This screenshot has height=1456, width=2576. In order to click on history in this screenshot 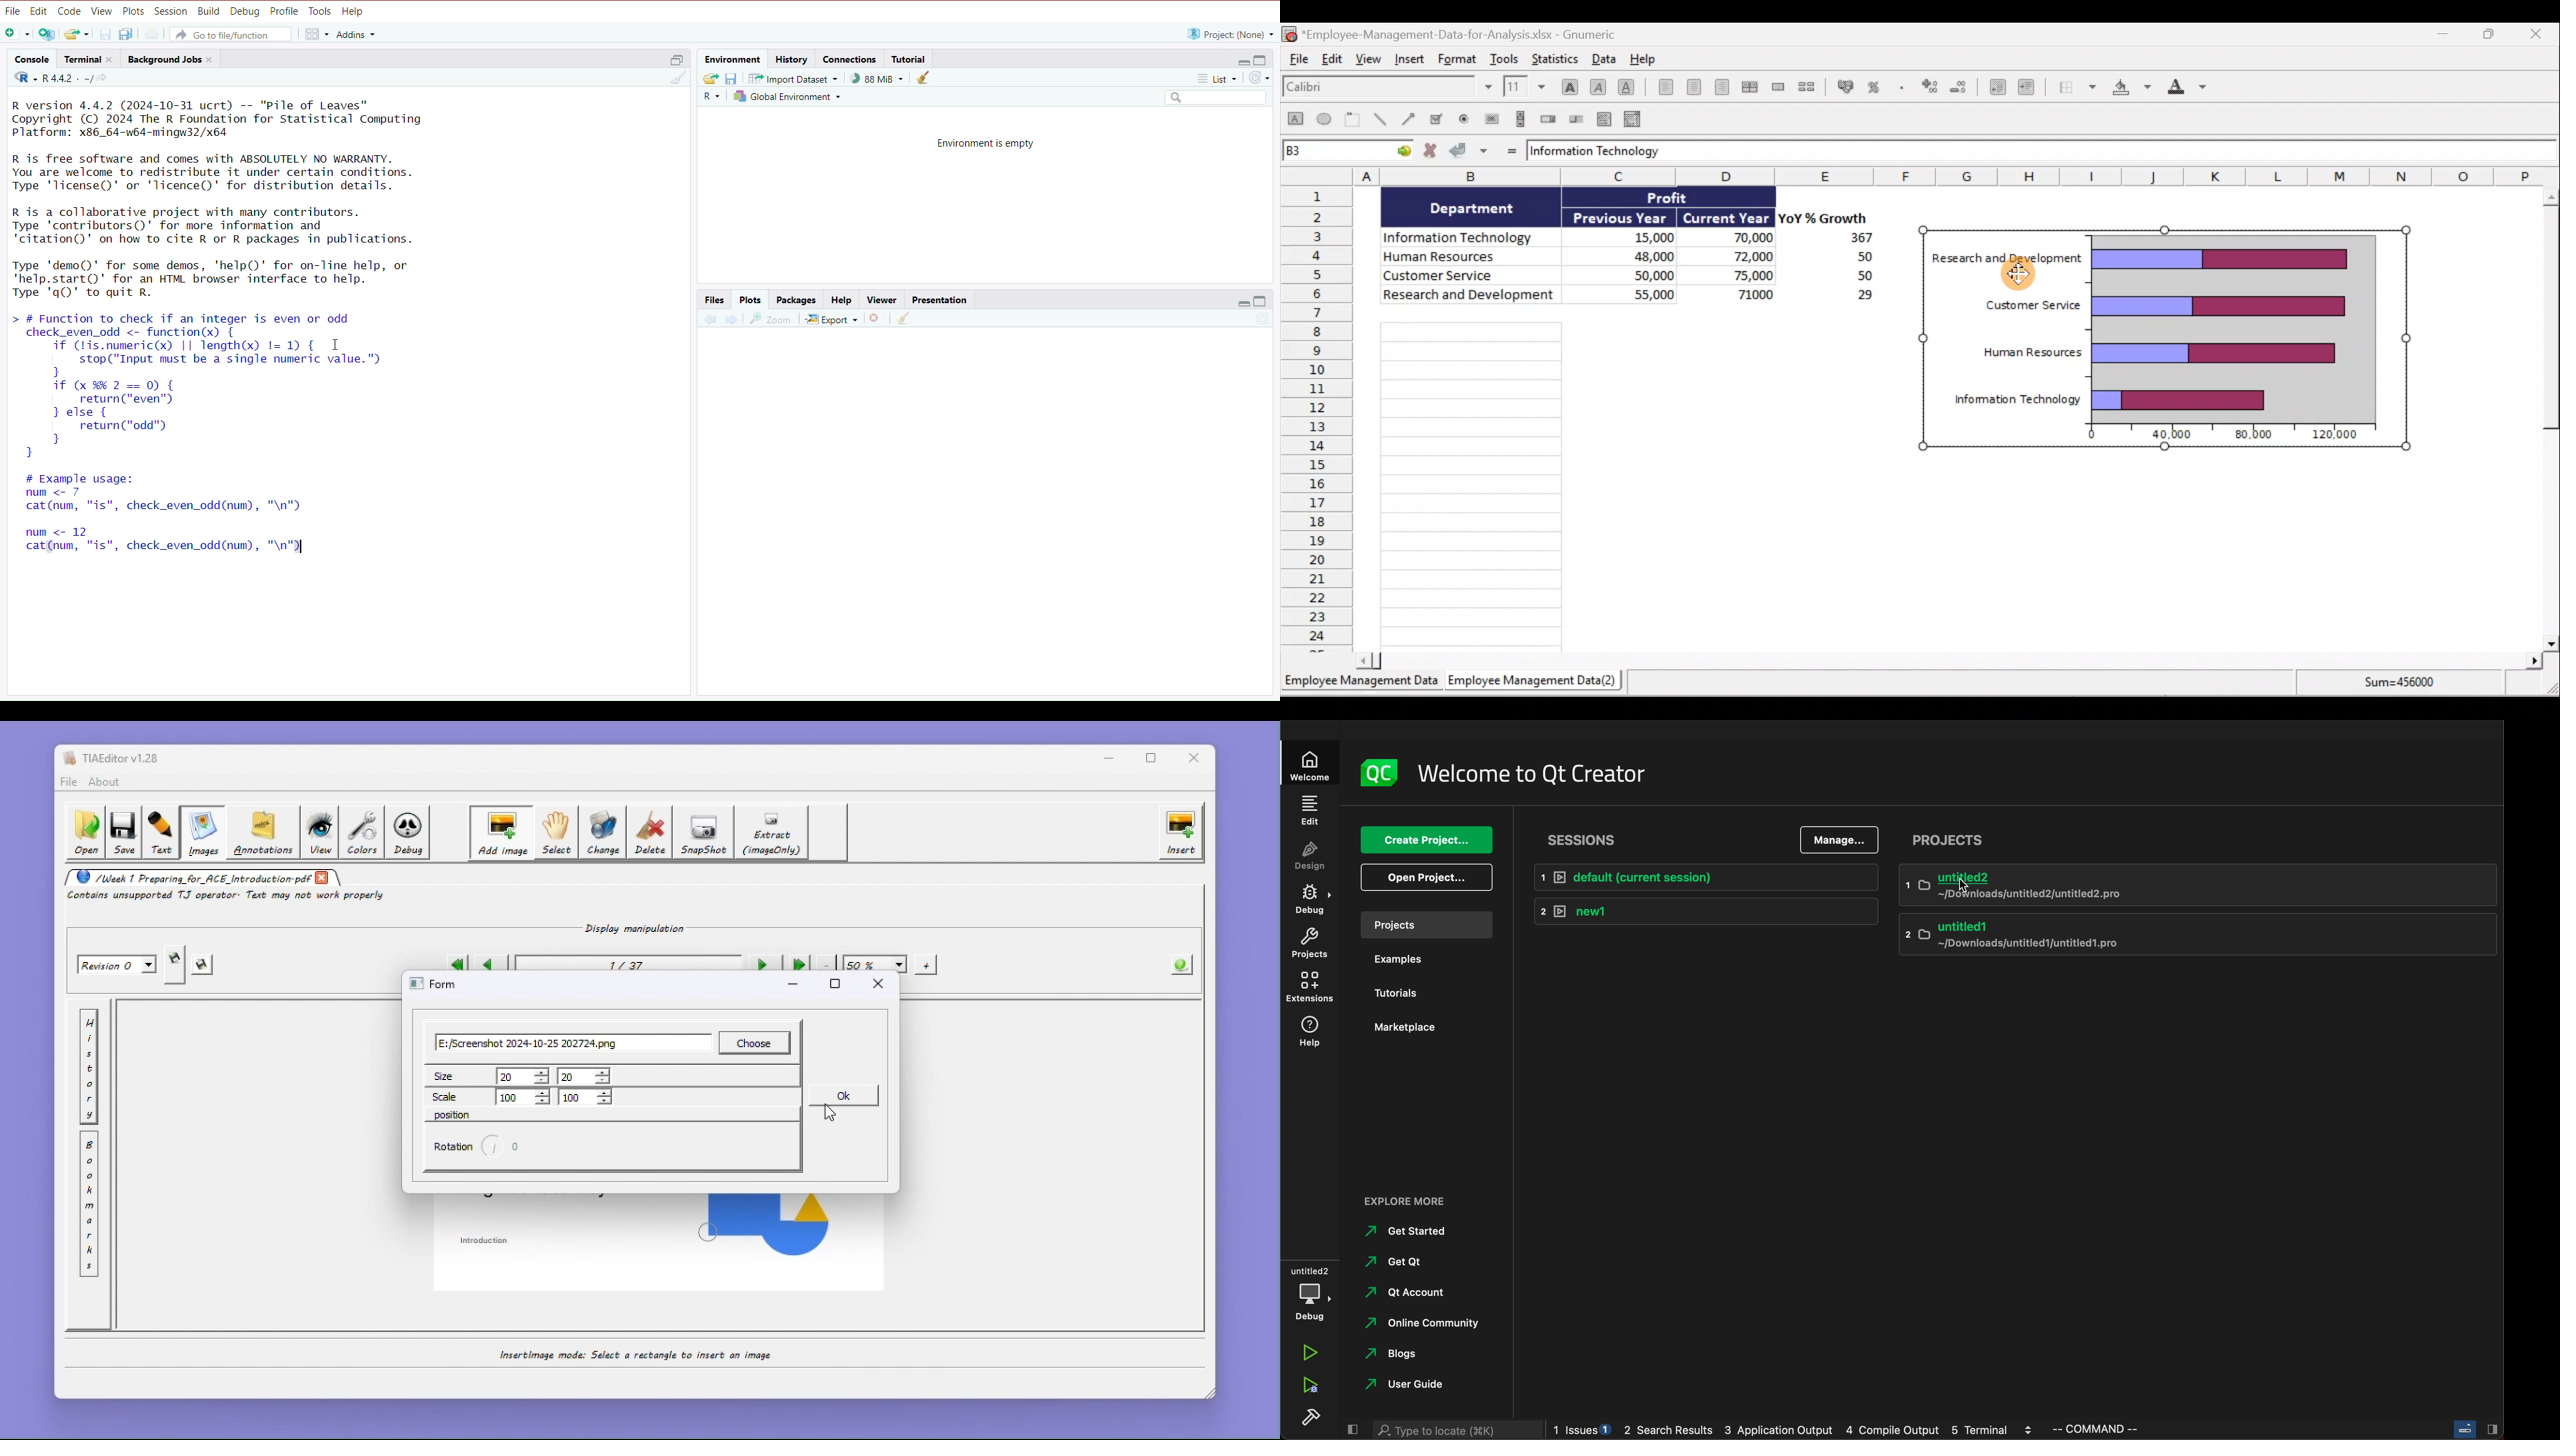, I will do `click(793, 58)`.